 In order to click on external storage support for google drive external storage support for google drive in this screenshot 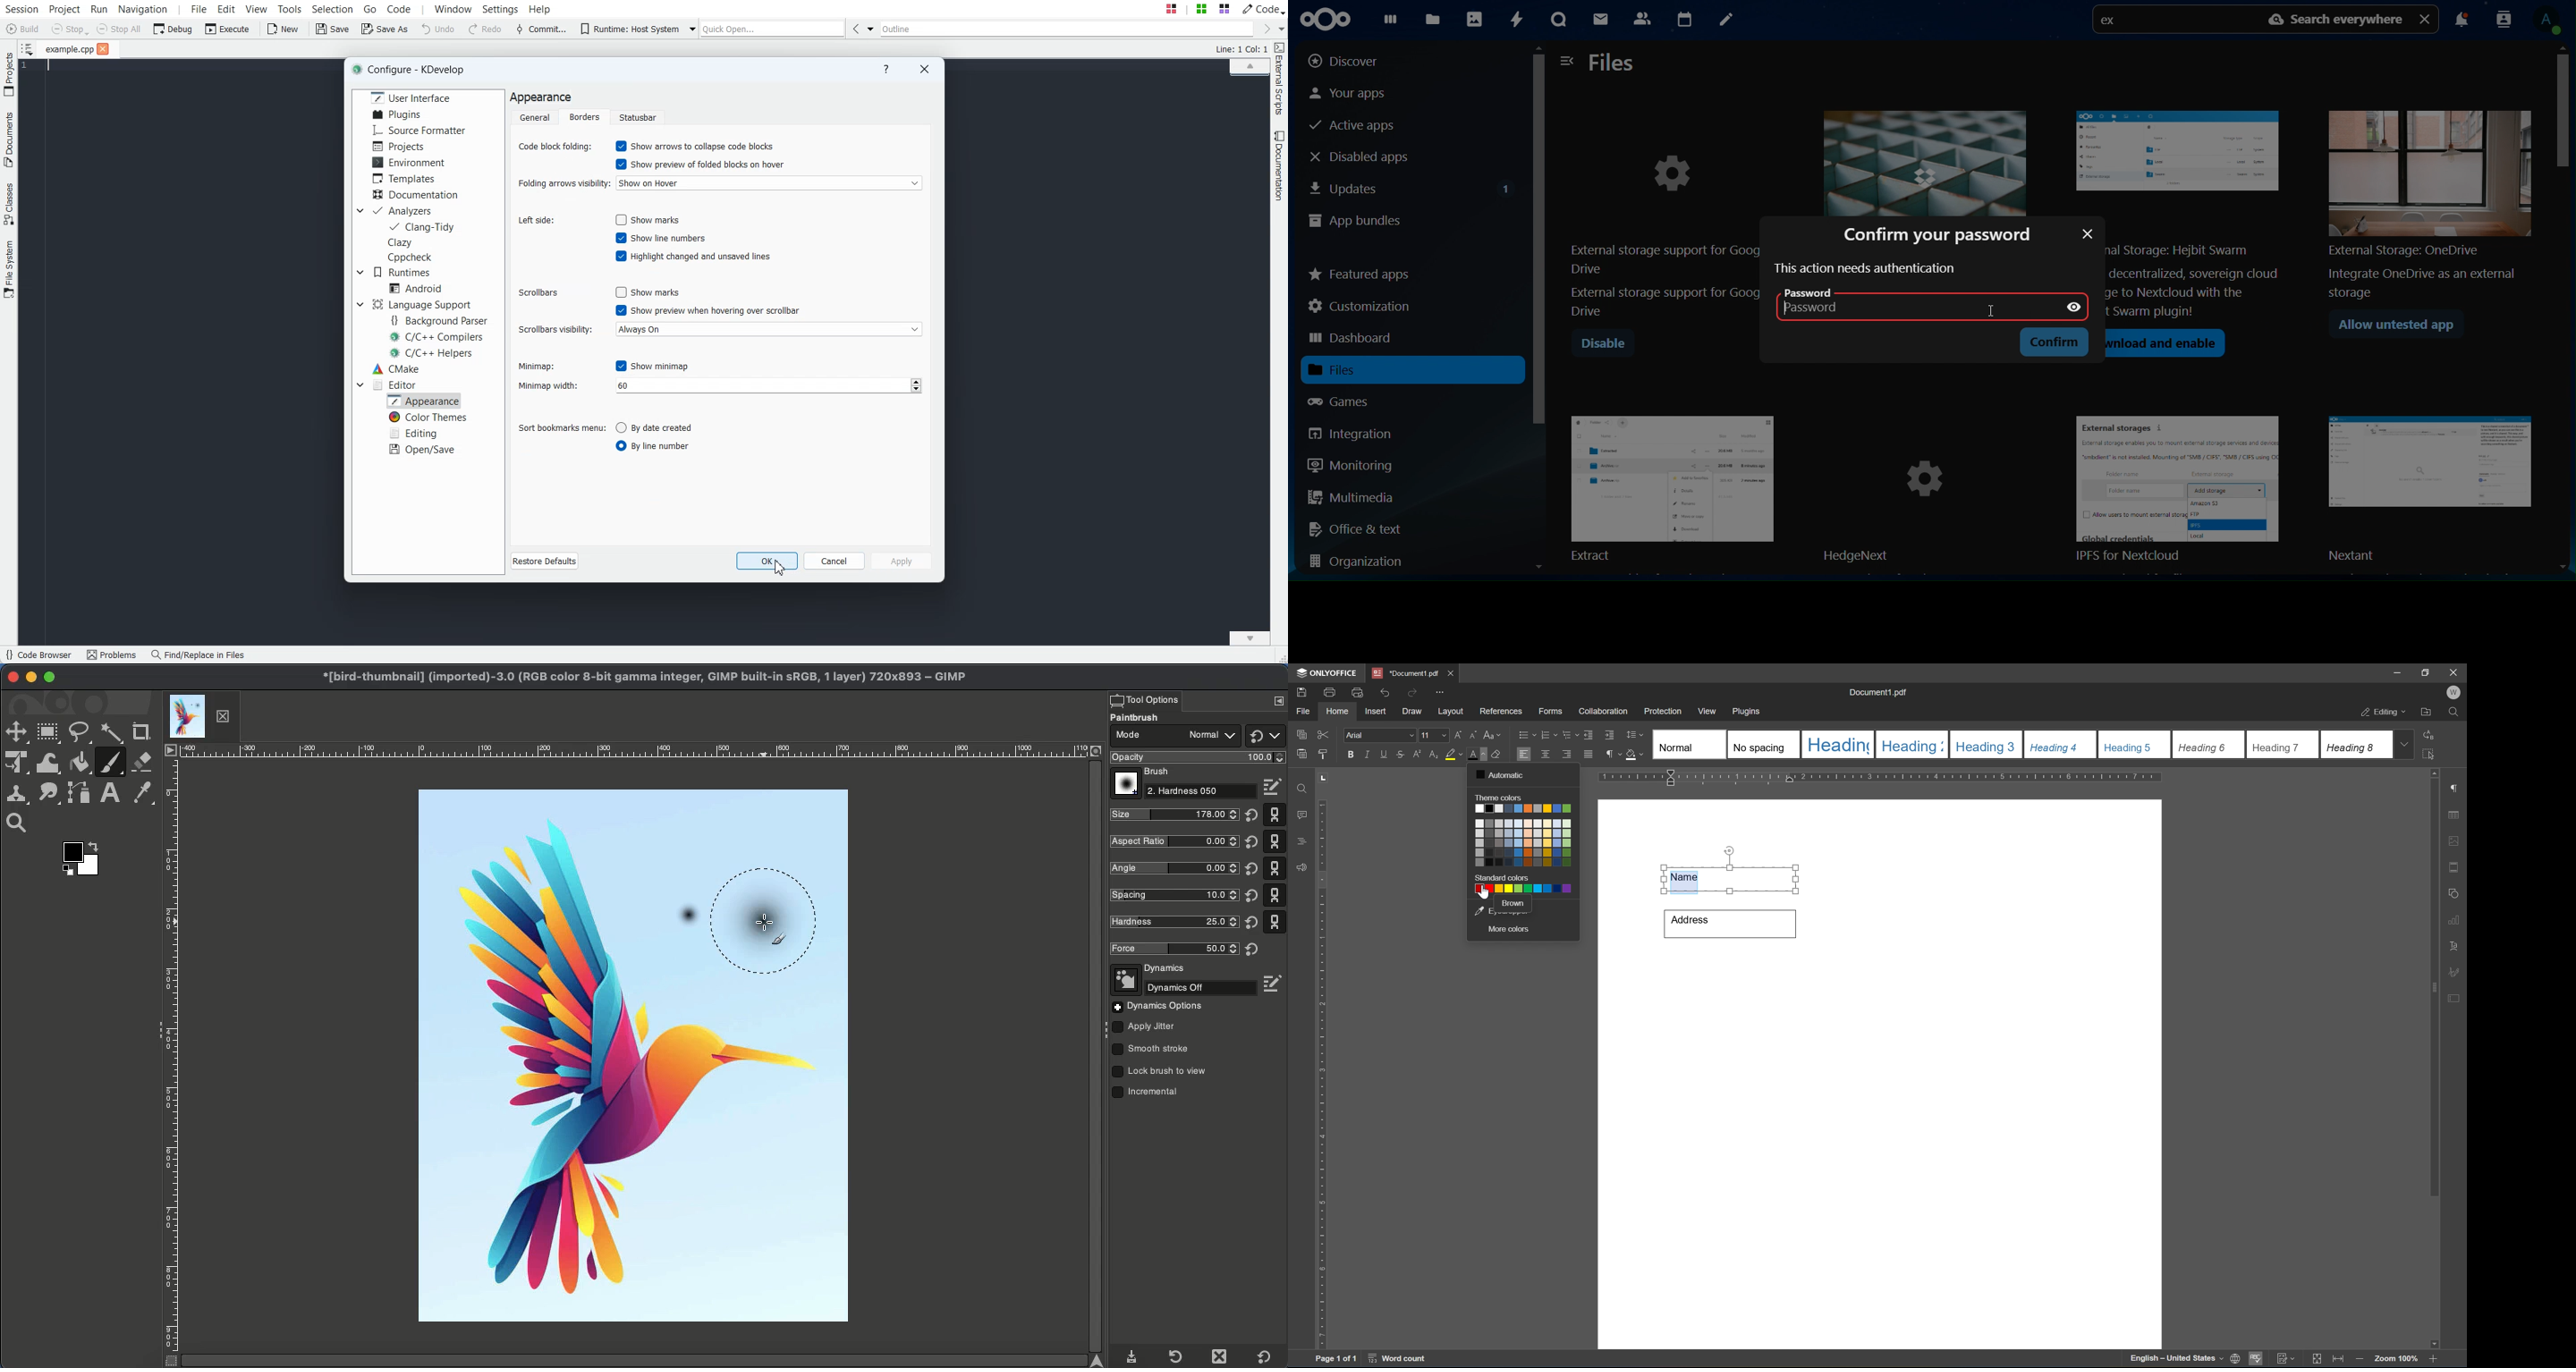, I will do `click(1663, 222)`.